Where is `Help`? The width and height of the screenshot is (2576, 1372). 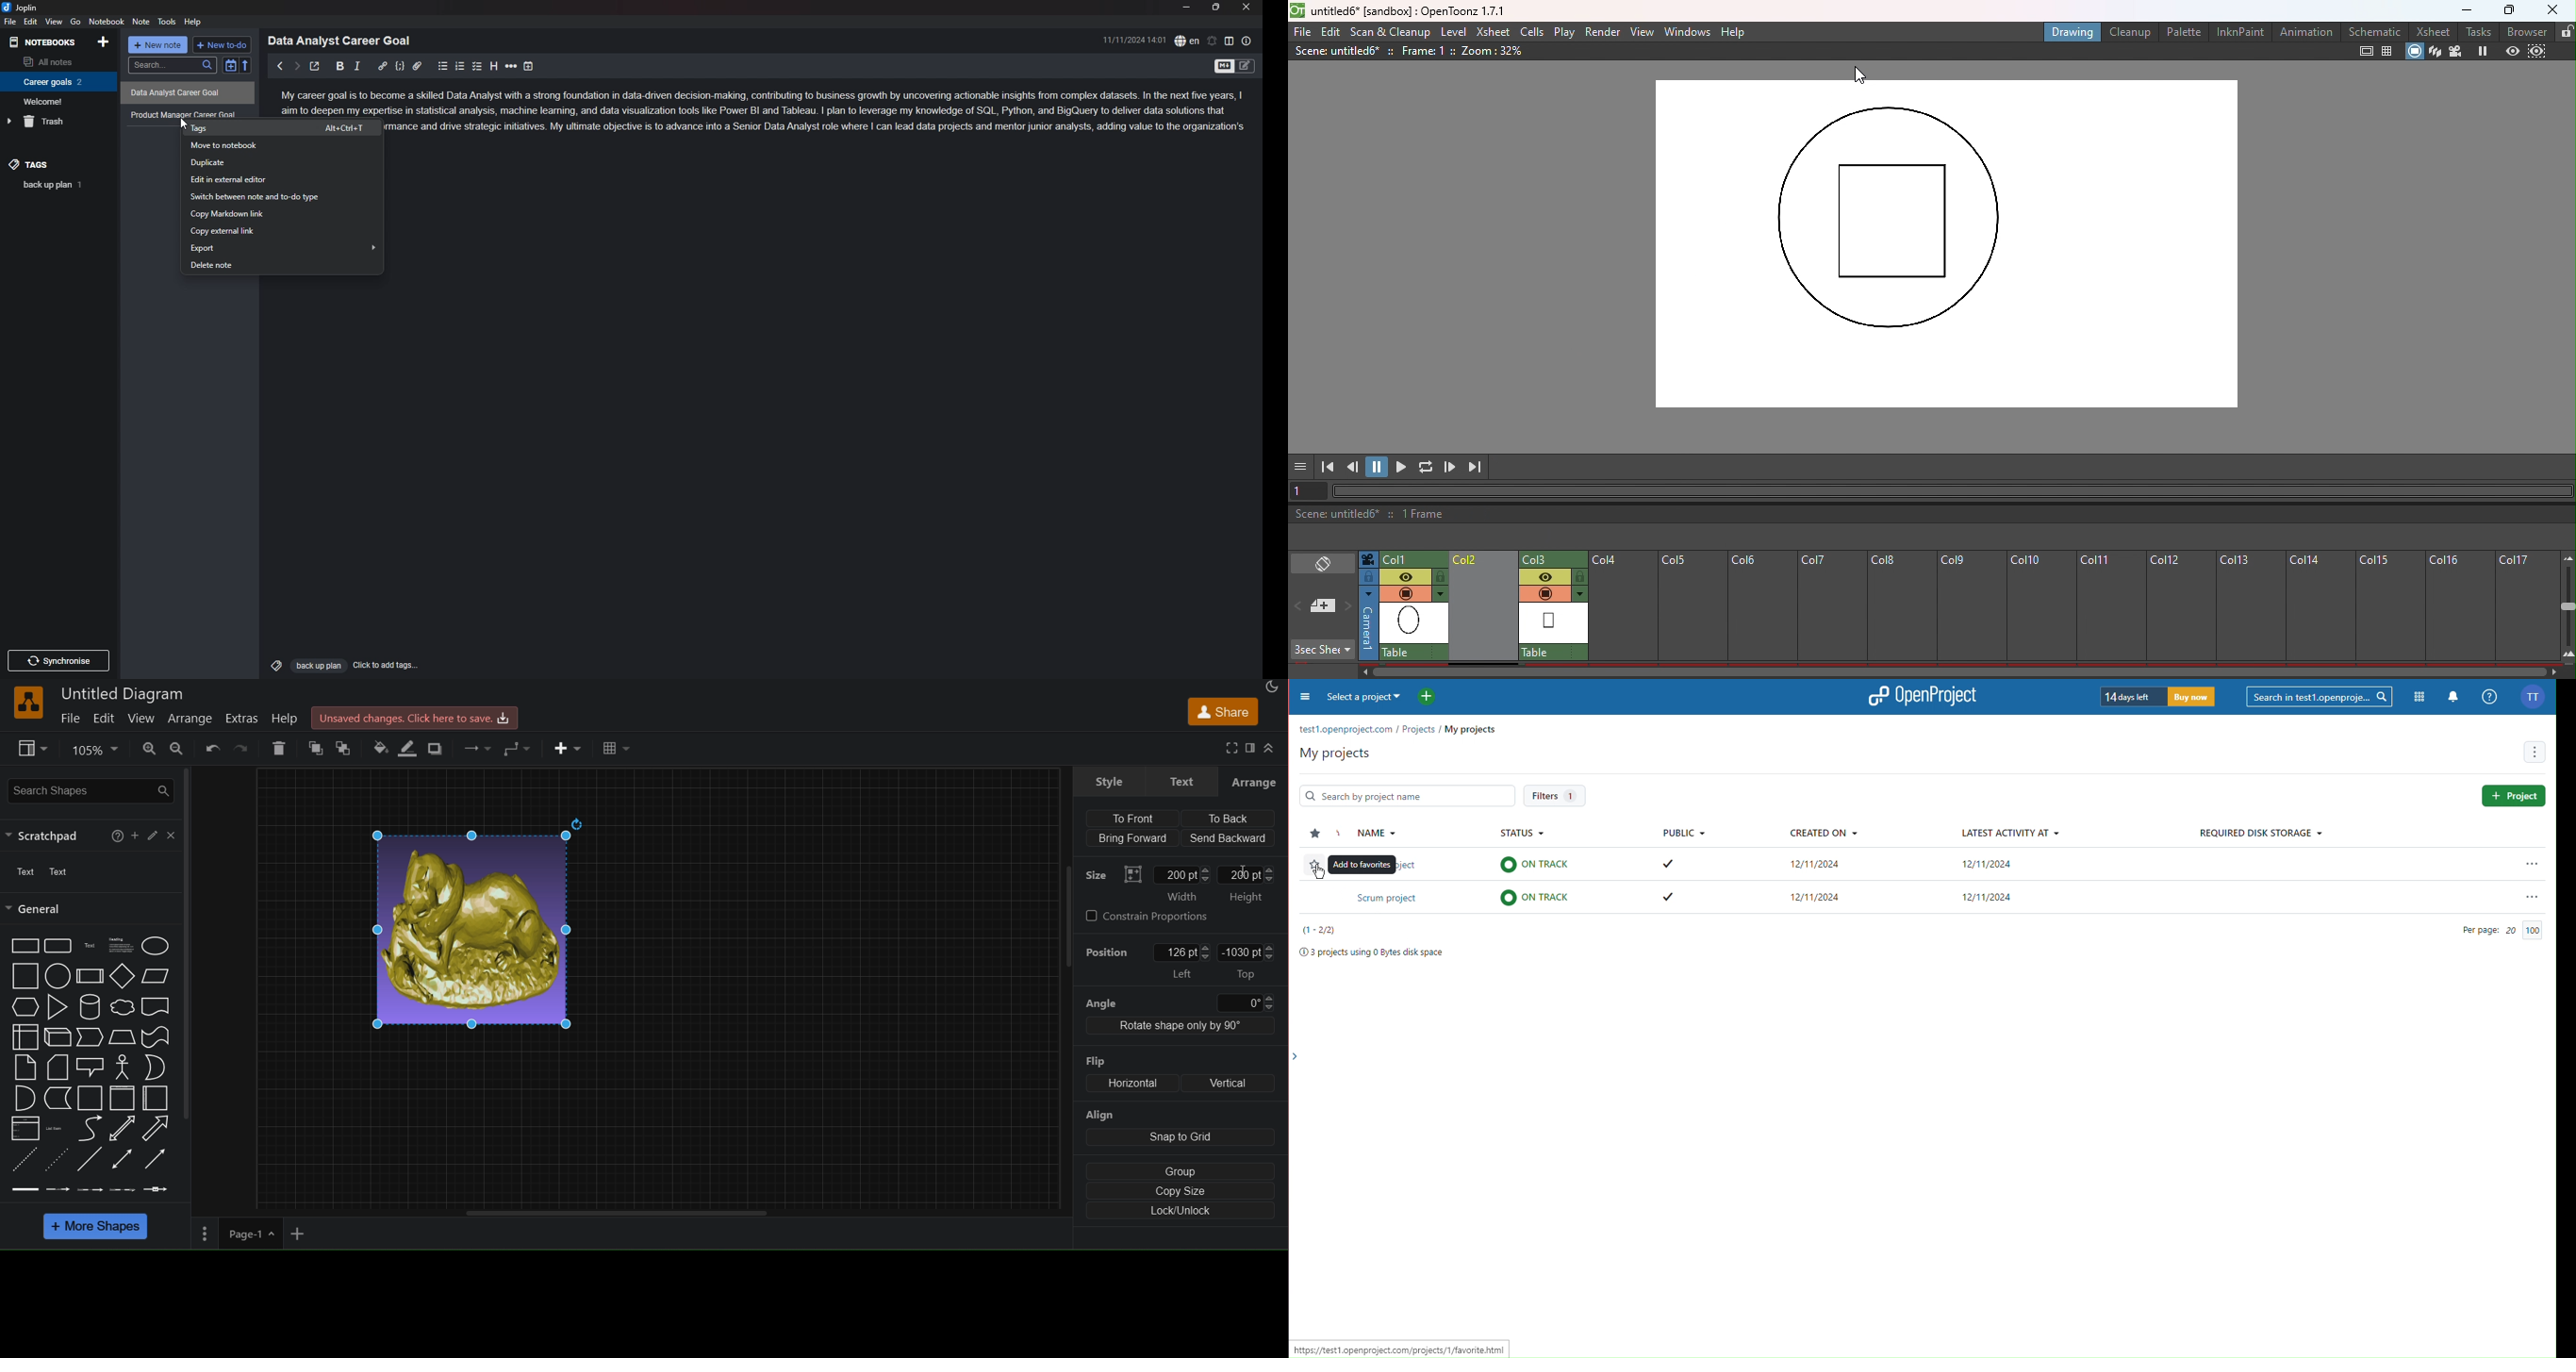 Help is located at coordinates (1734, 32).